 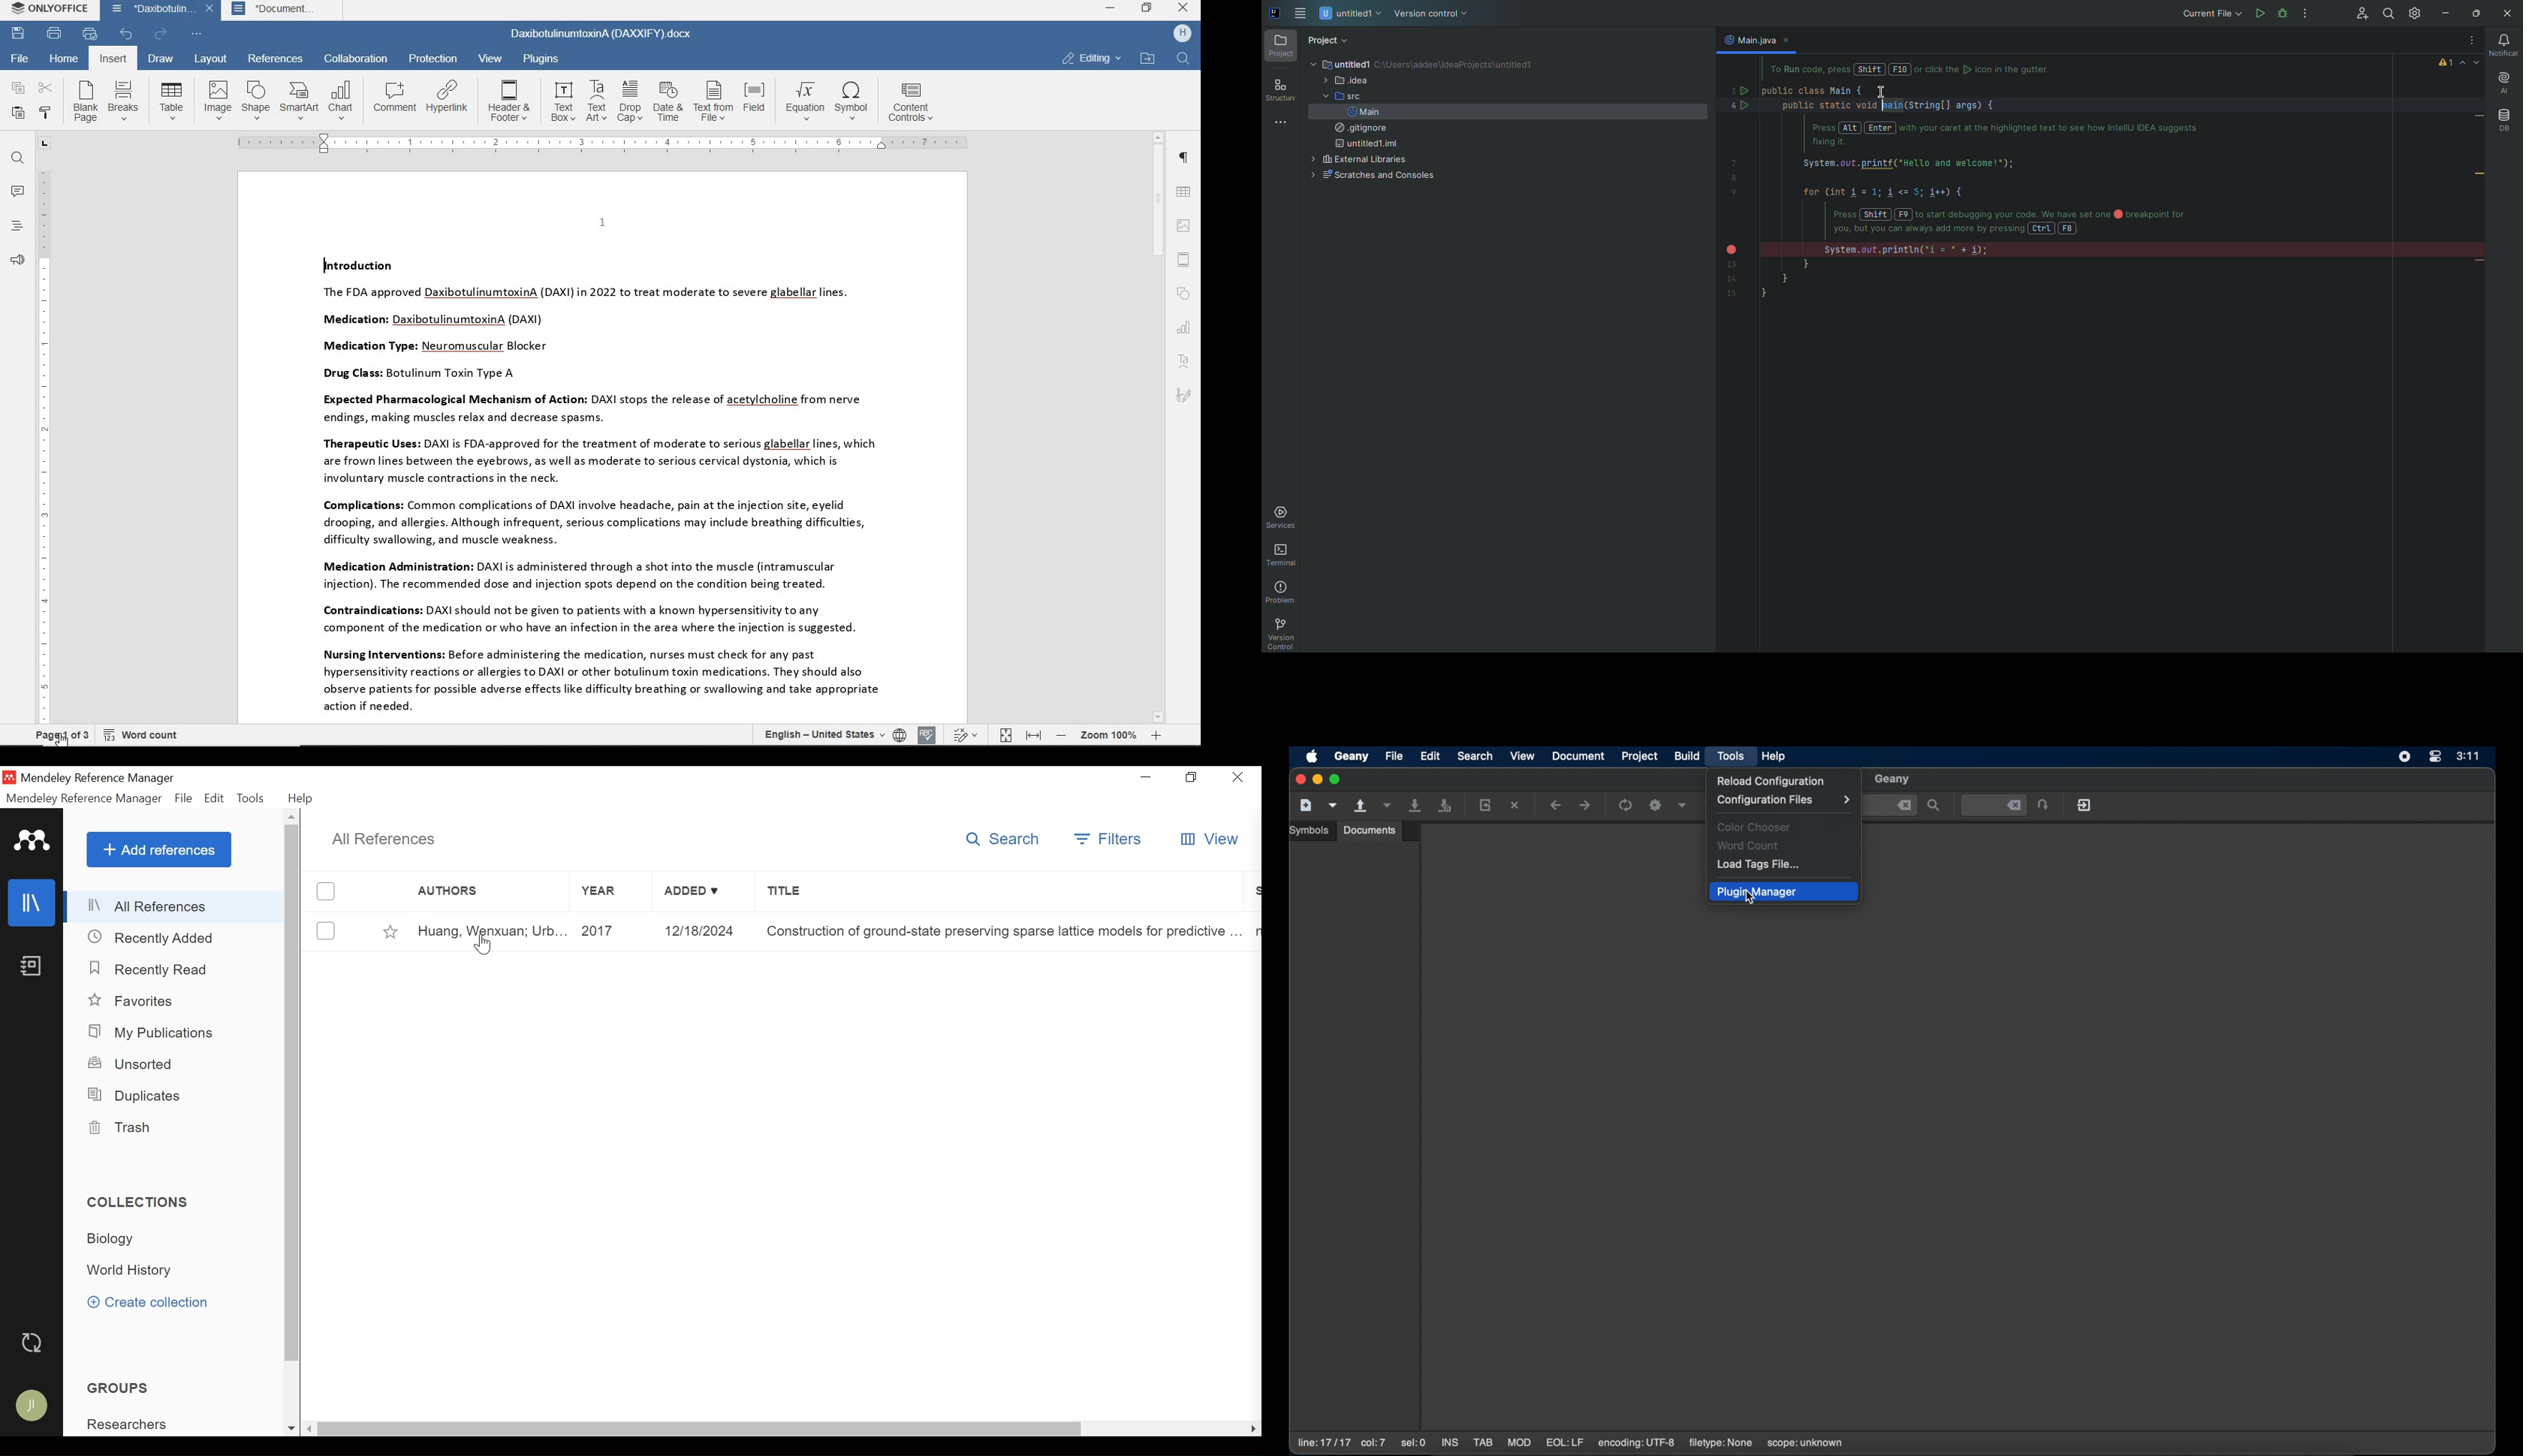 I want to click on symbol, so click(x=854, y=102).